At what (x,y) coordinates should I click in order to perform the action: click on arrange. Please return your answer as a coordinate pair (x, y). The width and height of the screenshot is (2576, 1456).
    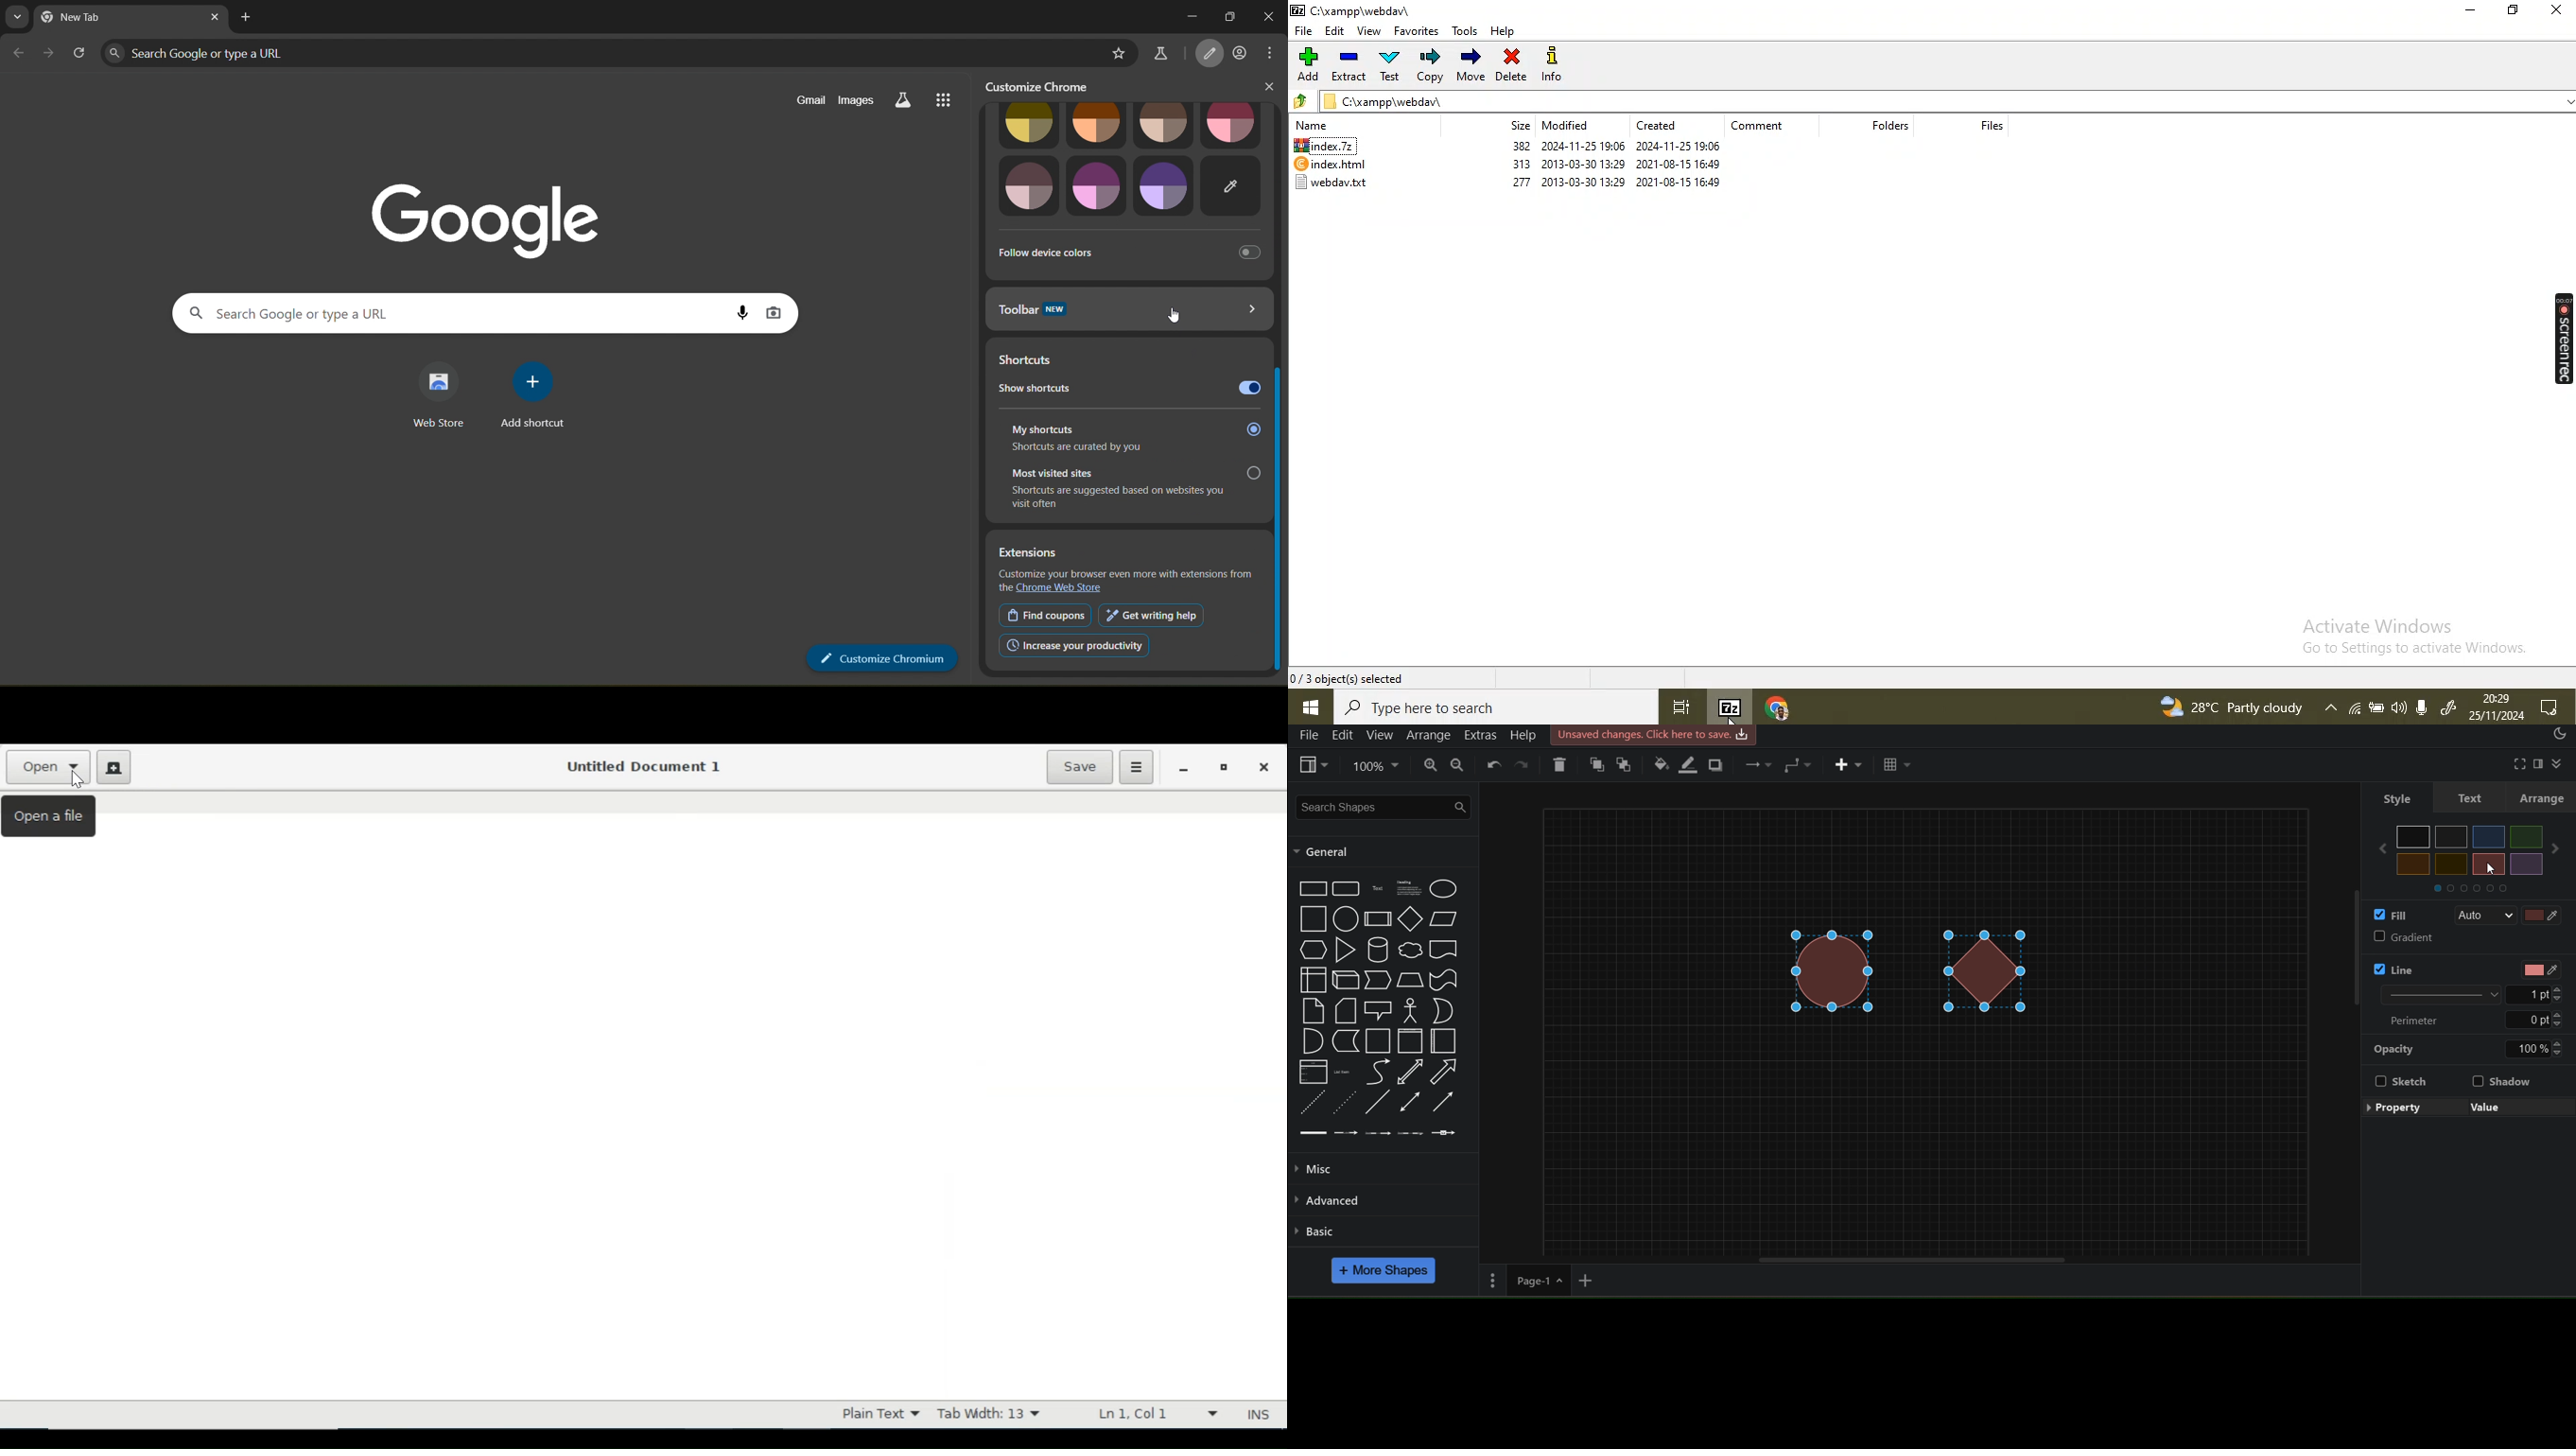
    Looking at the image, I should click on (1428, 734).